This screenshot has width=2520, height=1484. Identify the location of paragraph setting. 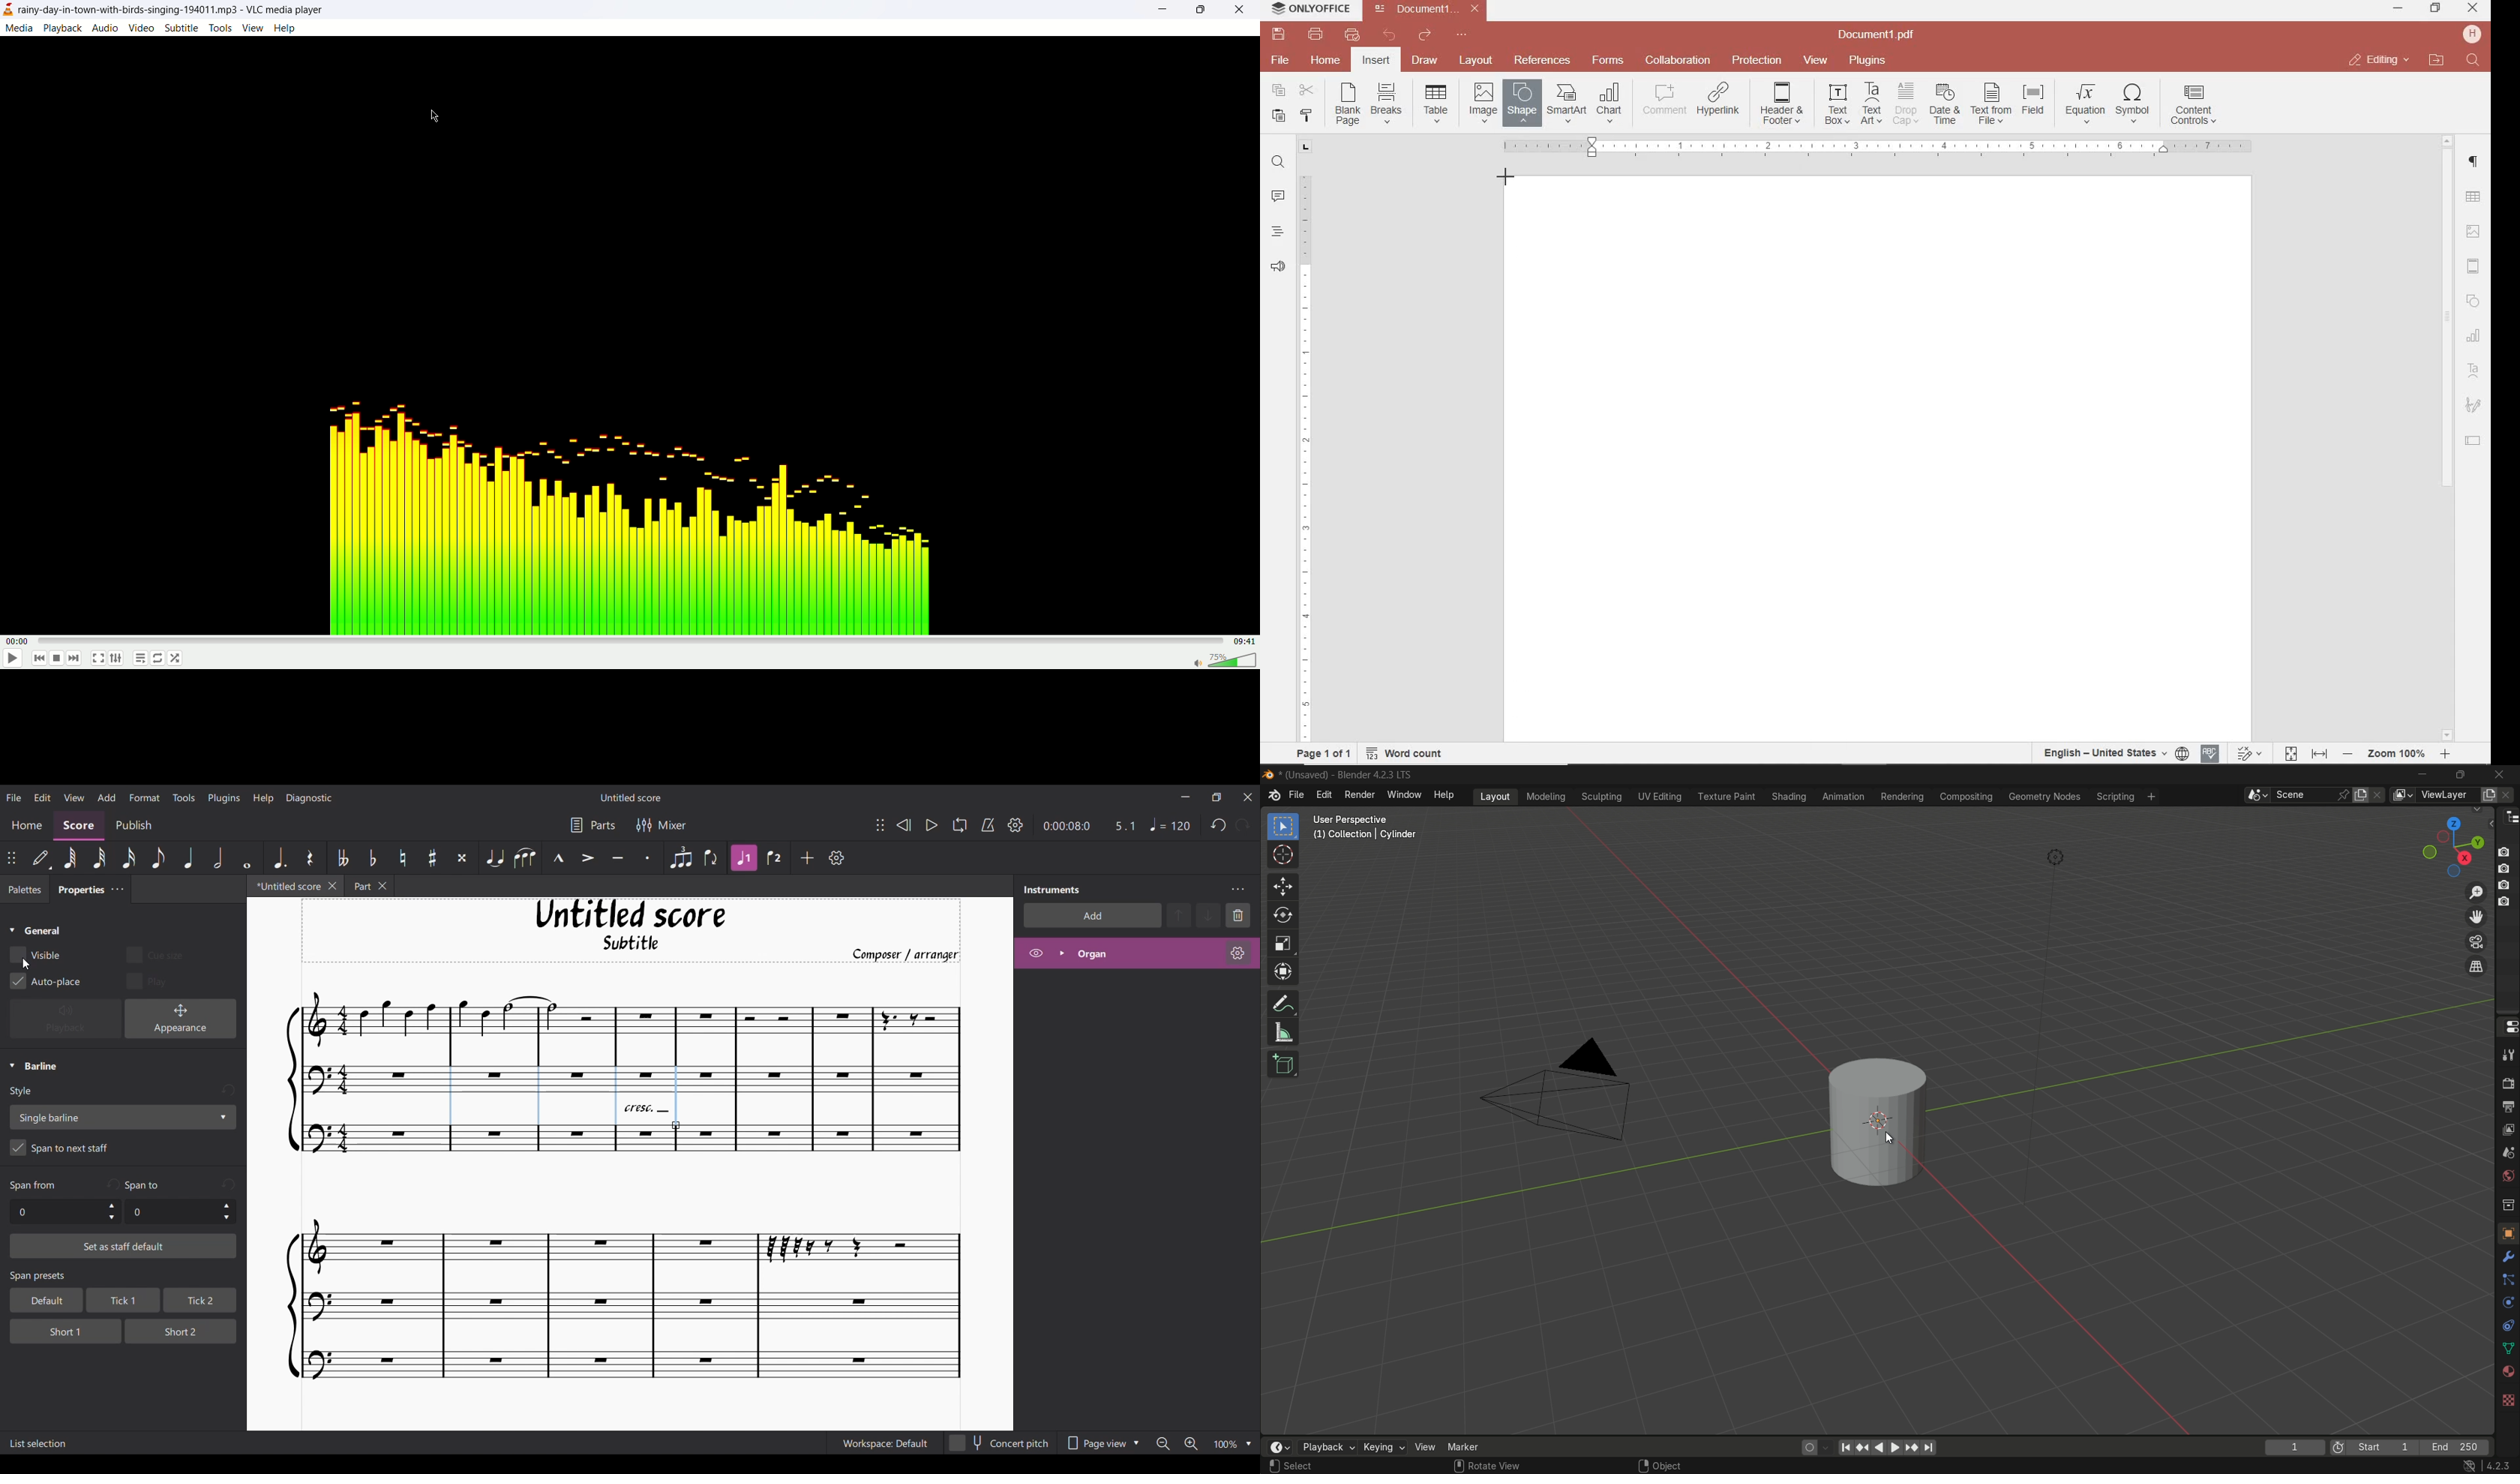
(2474, 160).